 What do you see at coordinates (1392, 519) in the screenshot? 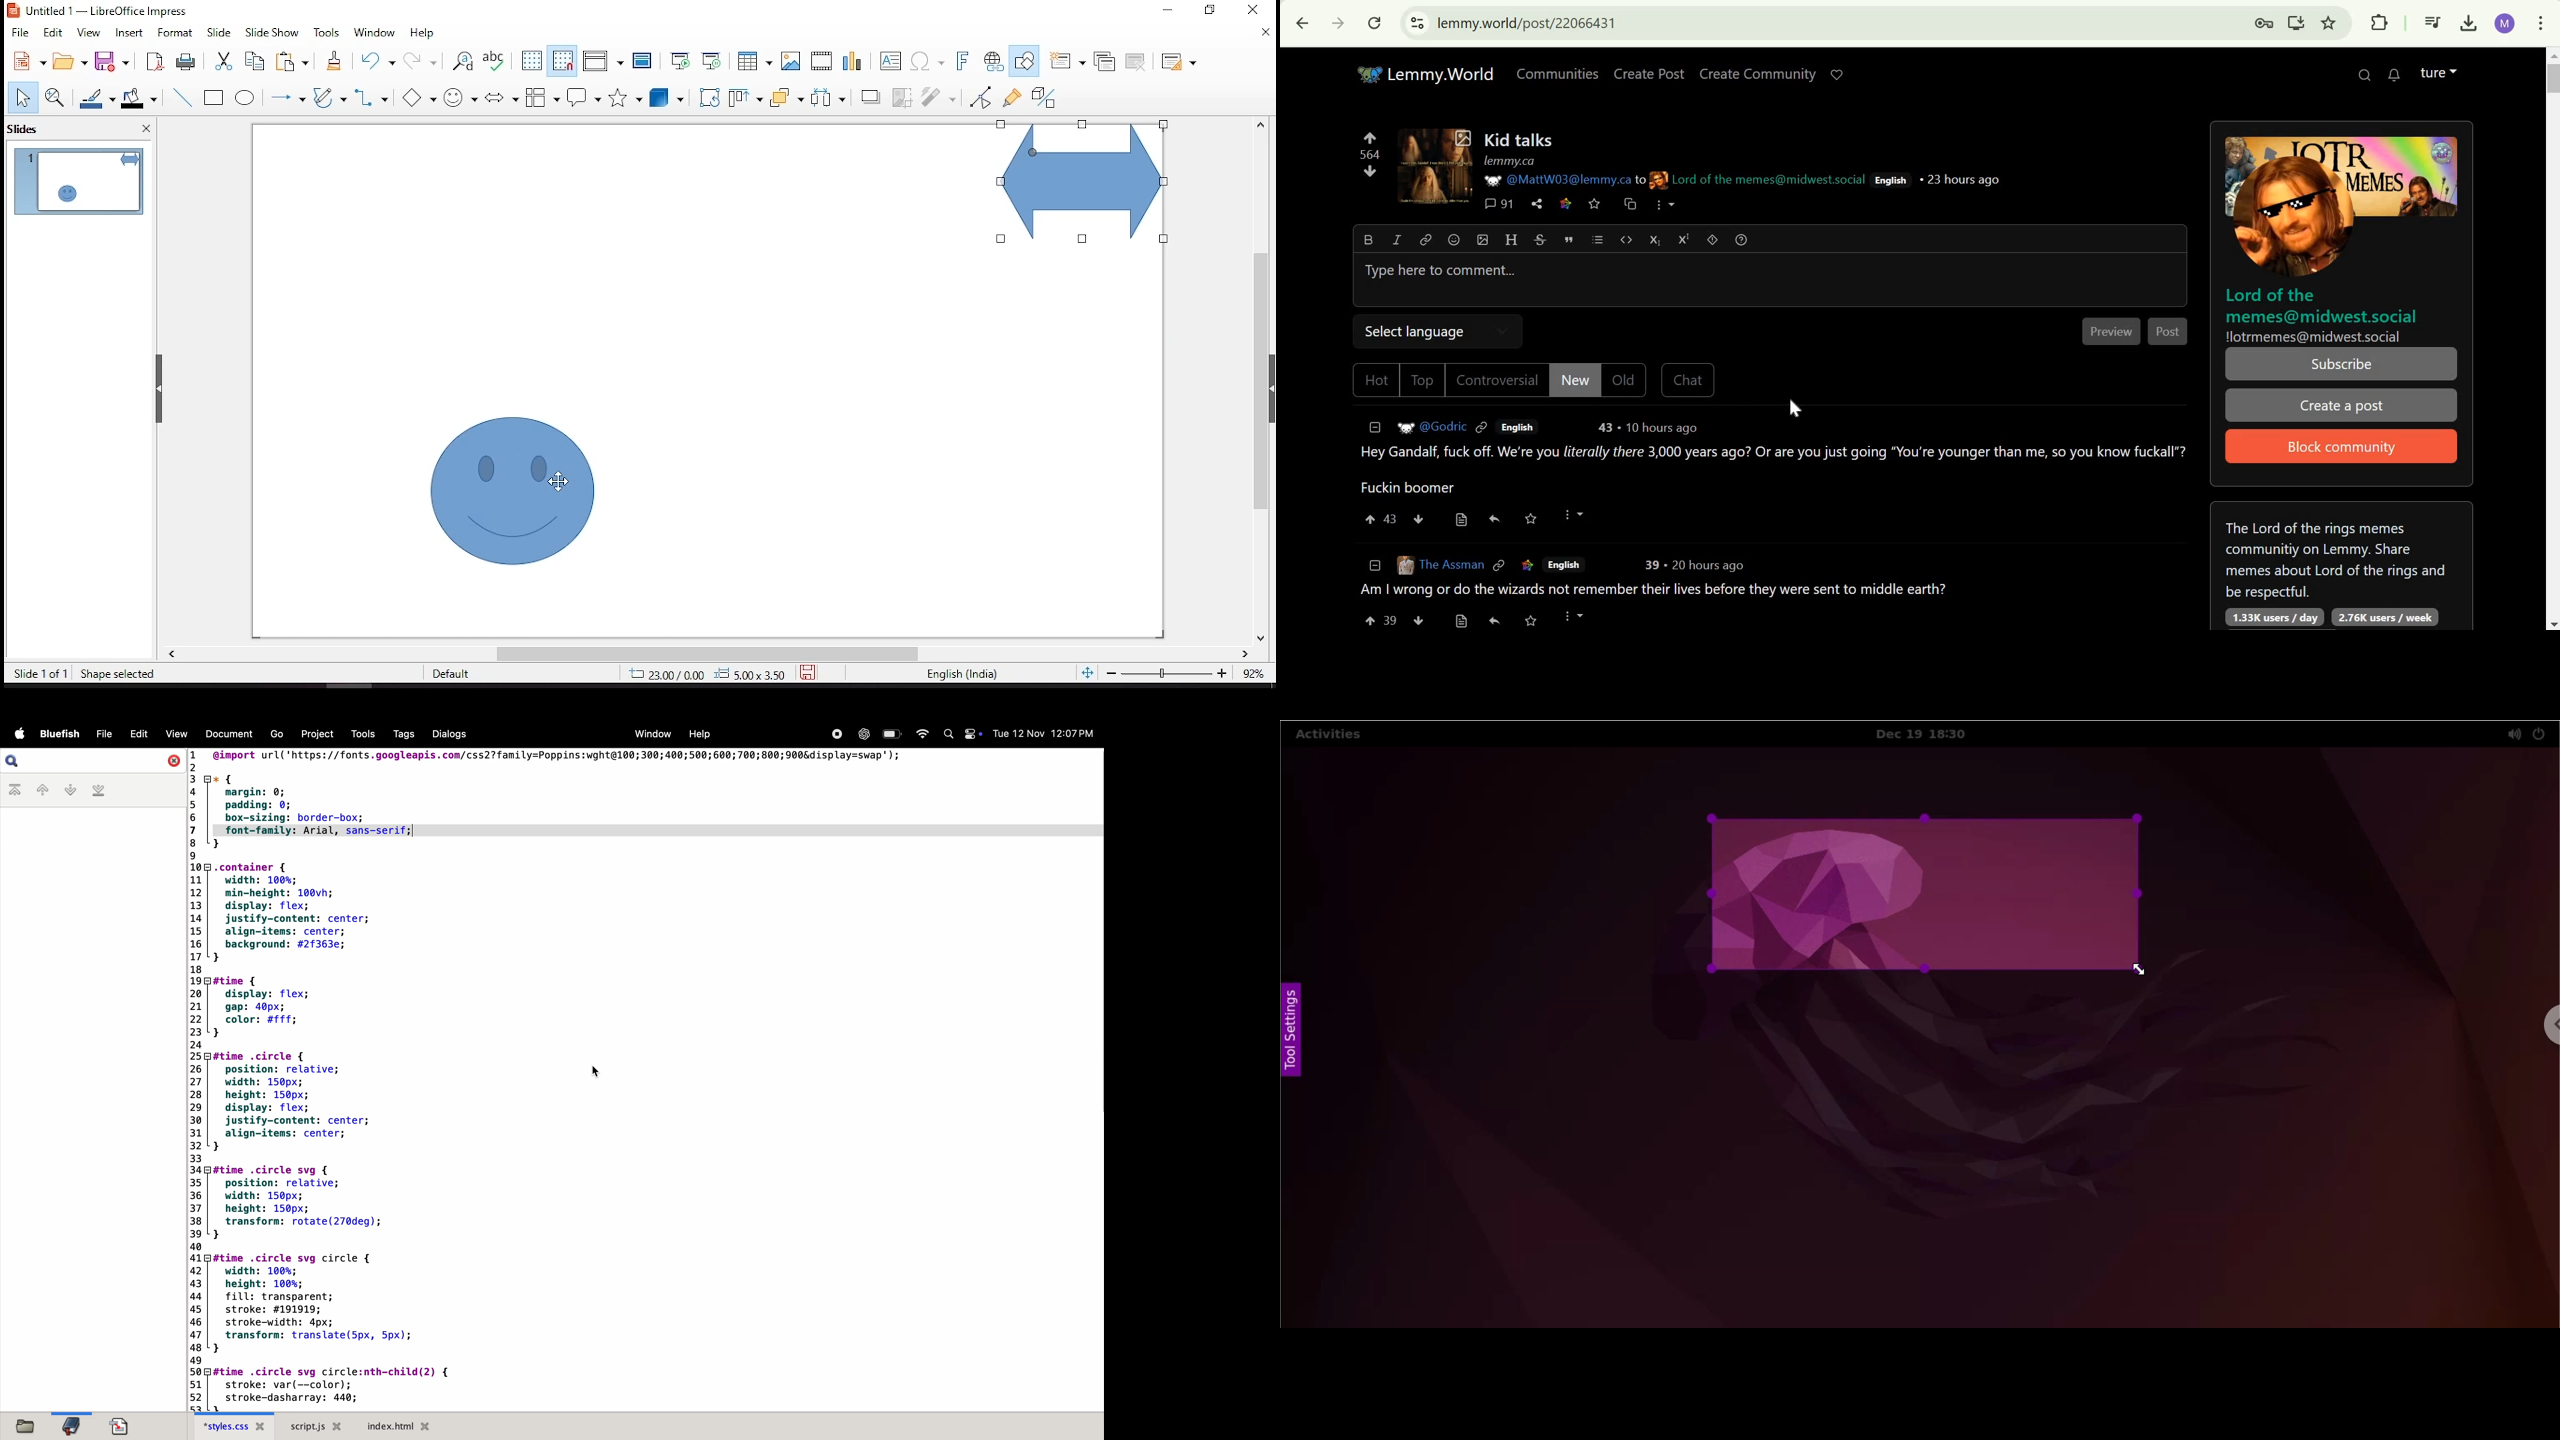
I see `43 points` at bounding box center [1392, 519].